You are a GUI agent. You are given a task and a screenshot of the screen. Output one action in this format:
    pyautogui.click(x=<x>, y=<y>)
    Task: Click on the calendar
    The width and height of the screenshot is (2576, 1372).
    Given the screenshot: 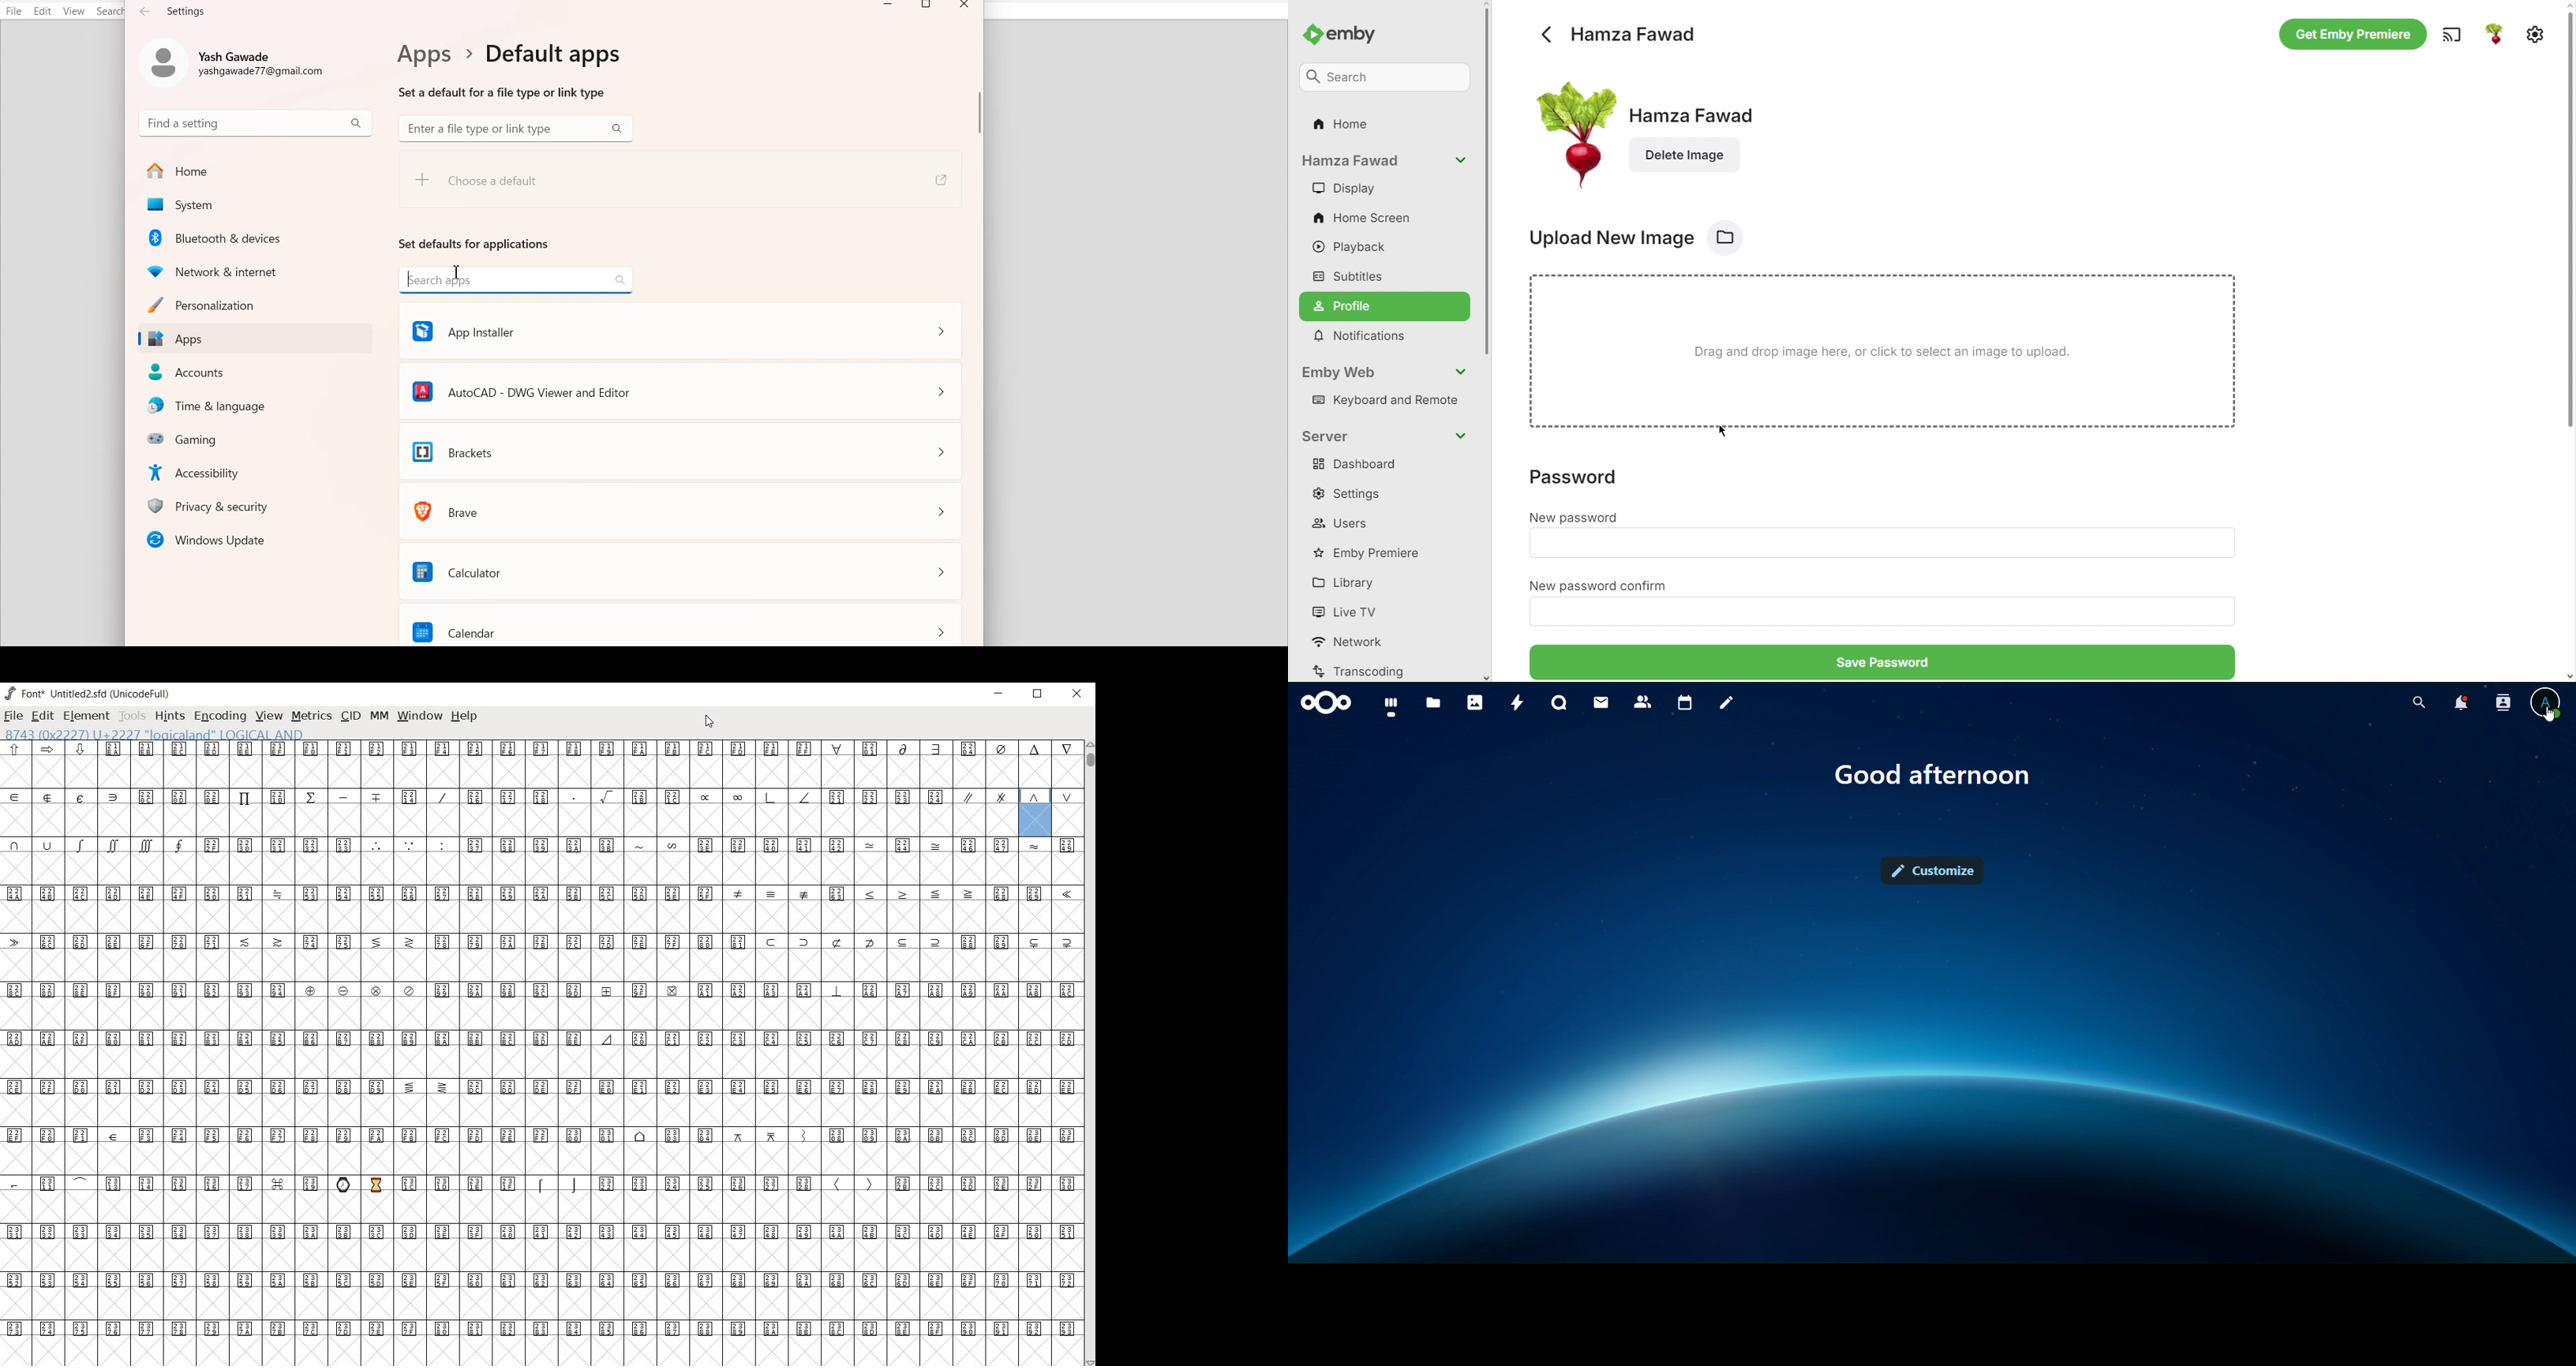 What is the action you would take?
    pyautogui.click(x=1683, y=701)
    